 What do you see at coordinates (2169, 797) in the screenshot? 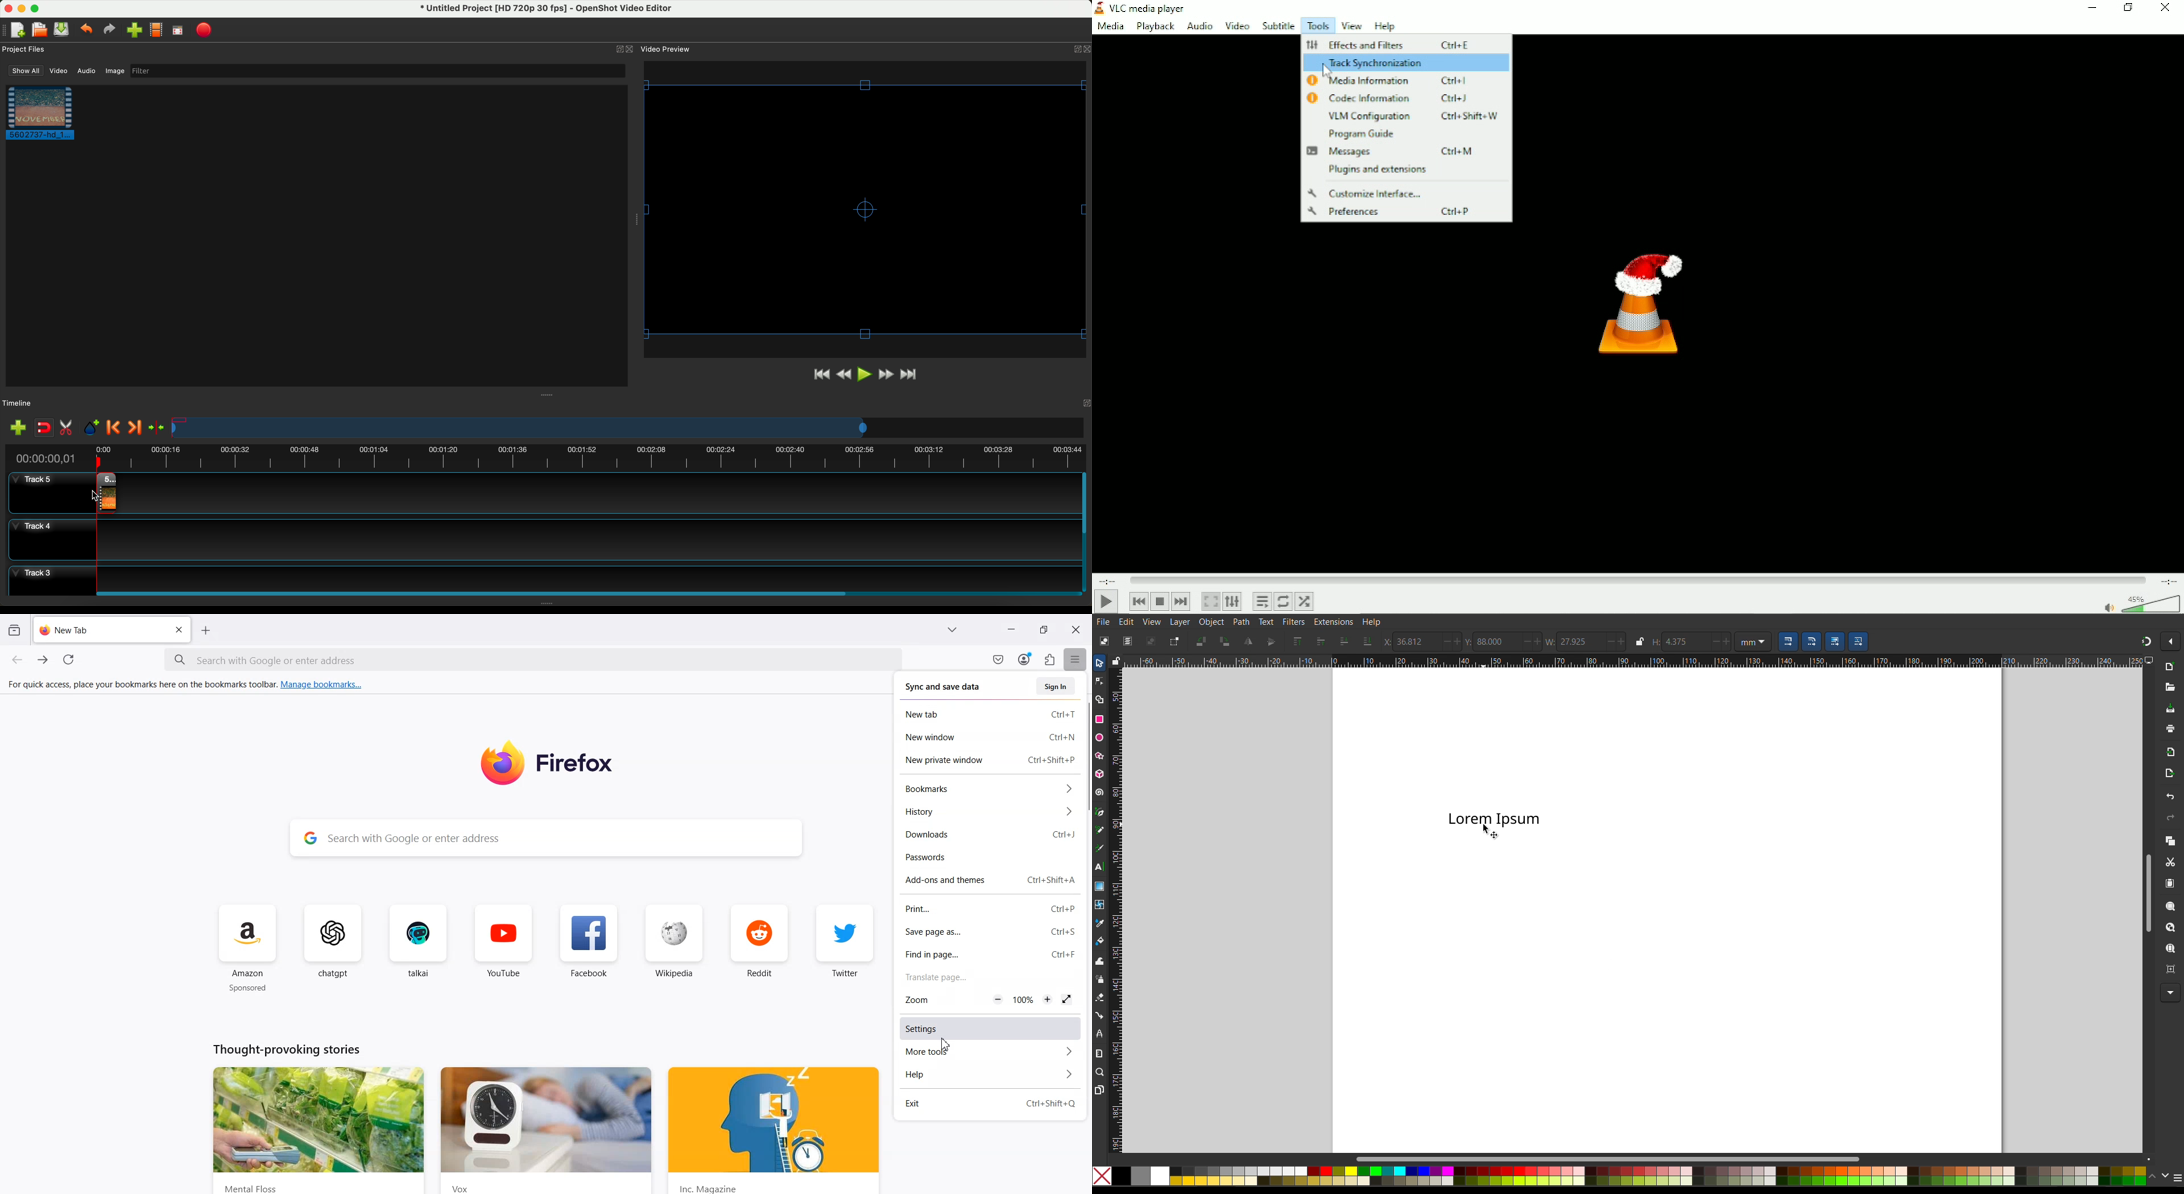
I see `Undo` at bounding box center [2169, 797].